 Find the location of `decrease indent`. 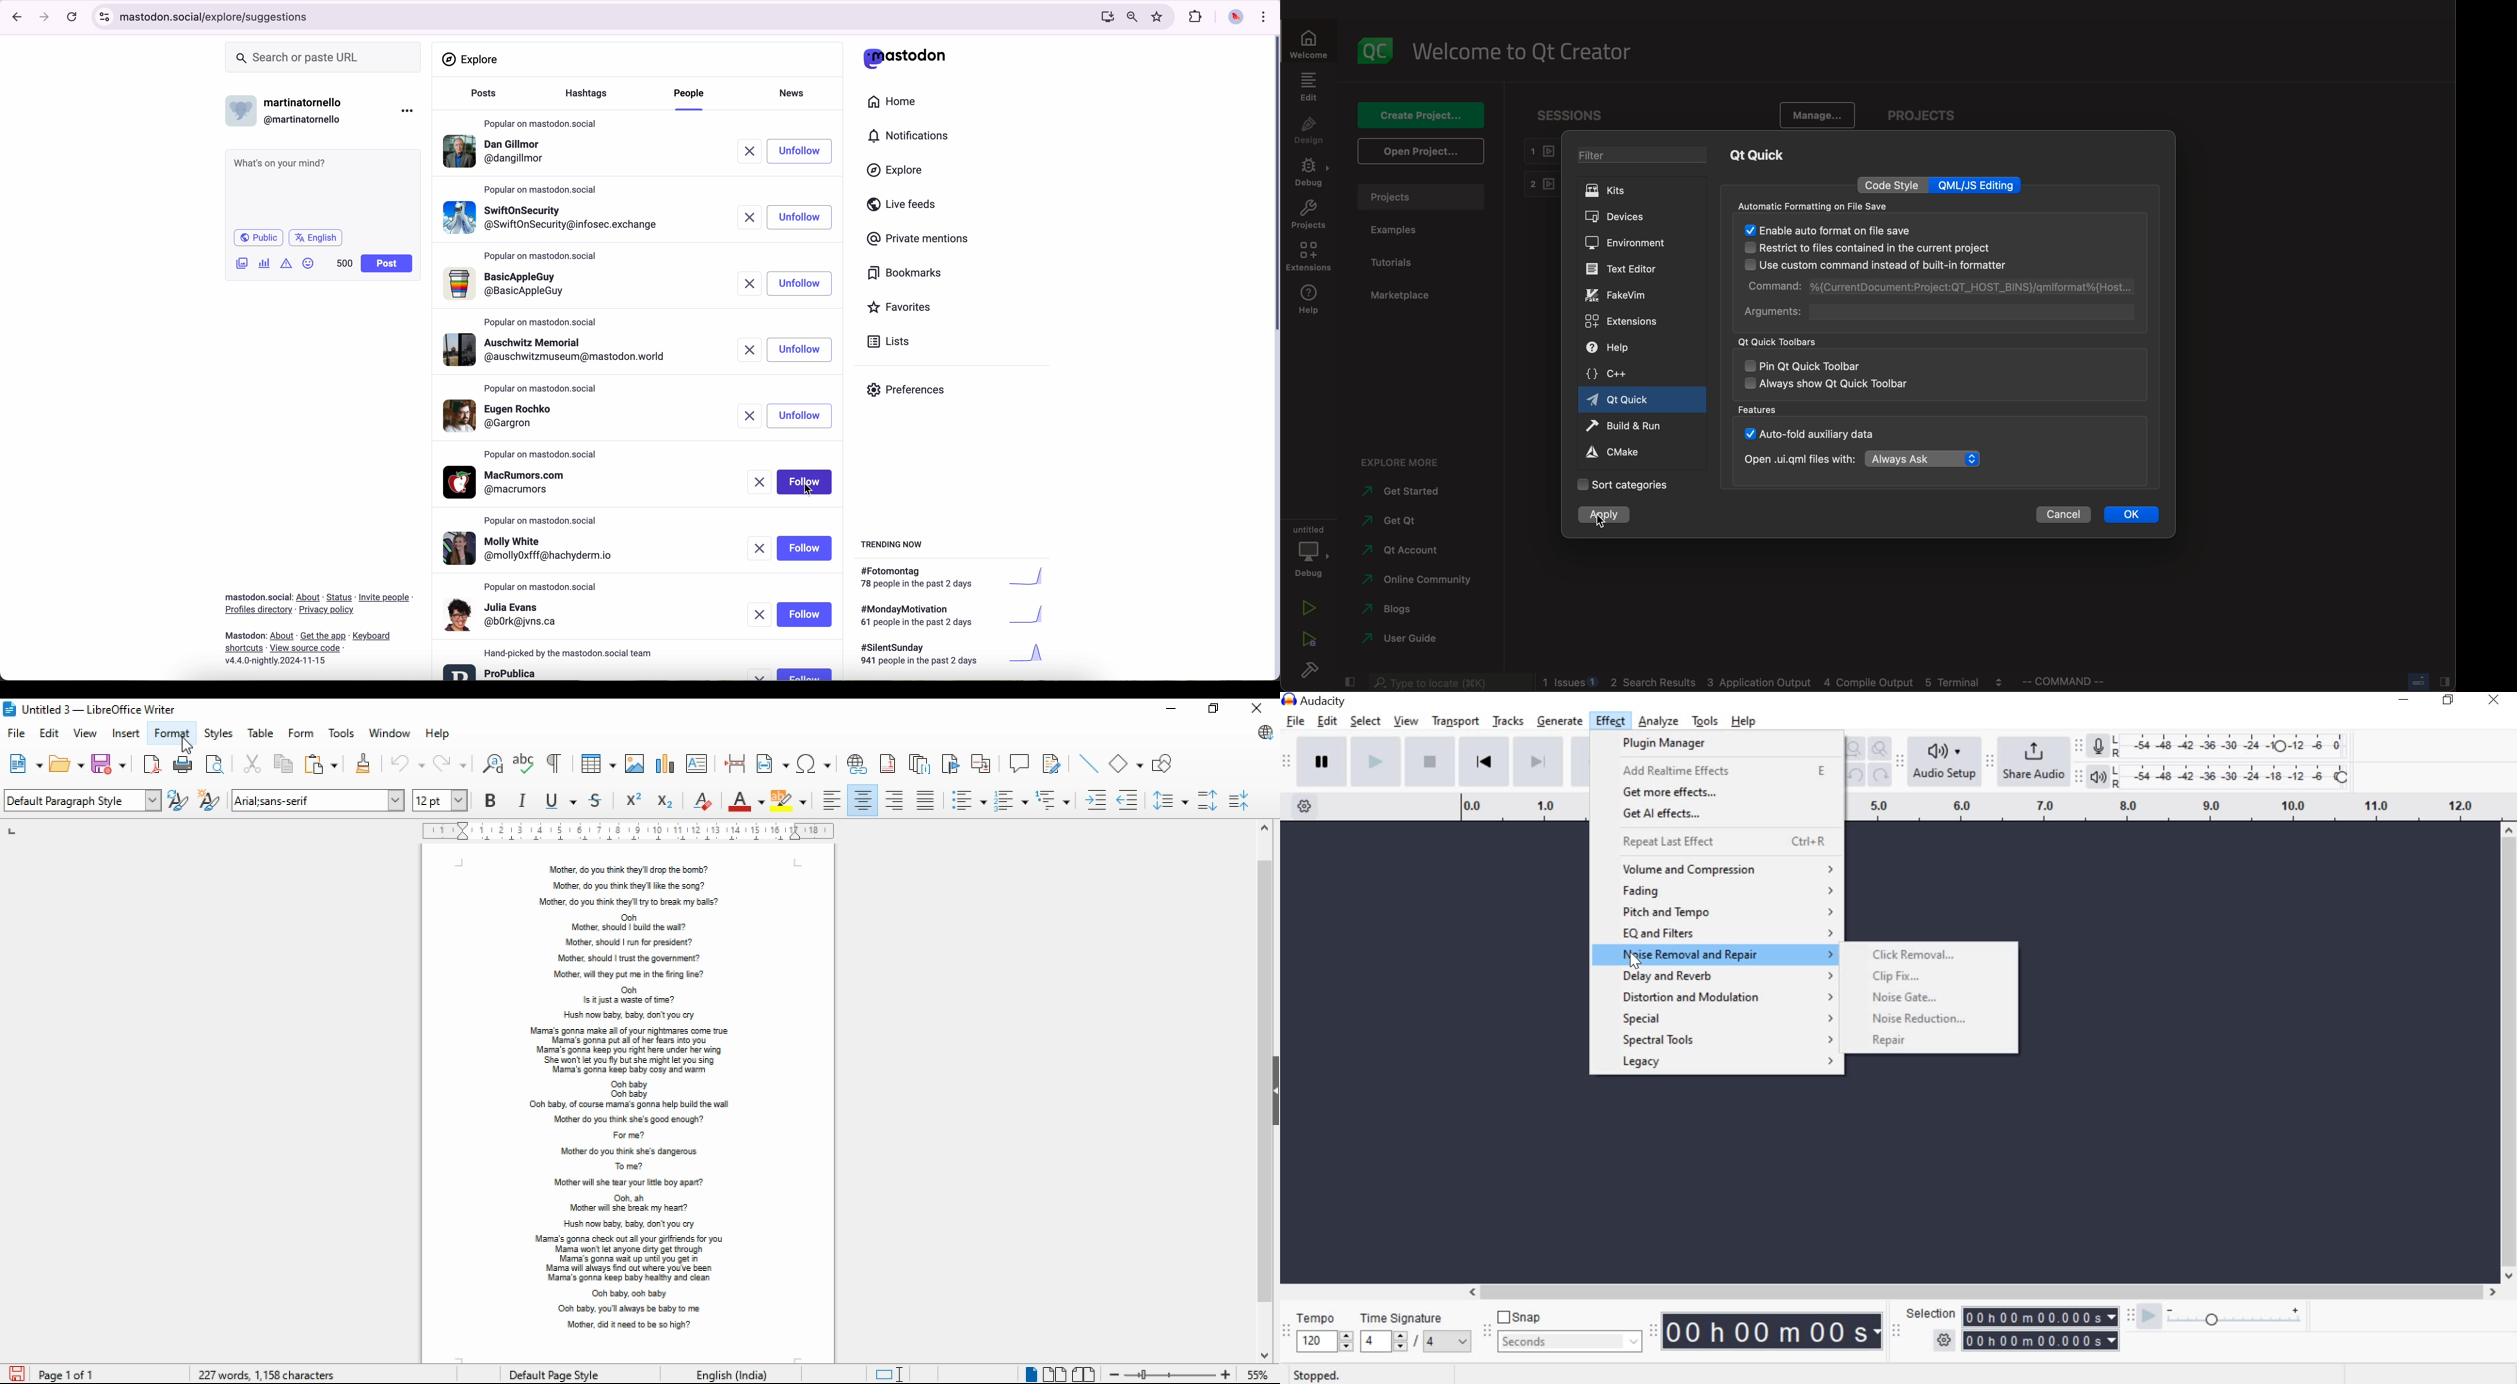

decrease indent is located at coordinates (1128, 800).